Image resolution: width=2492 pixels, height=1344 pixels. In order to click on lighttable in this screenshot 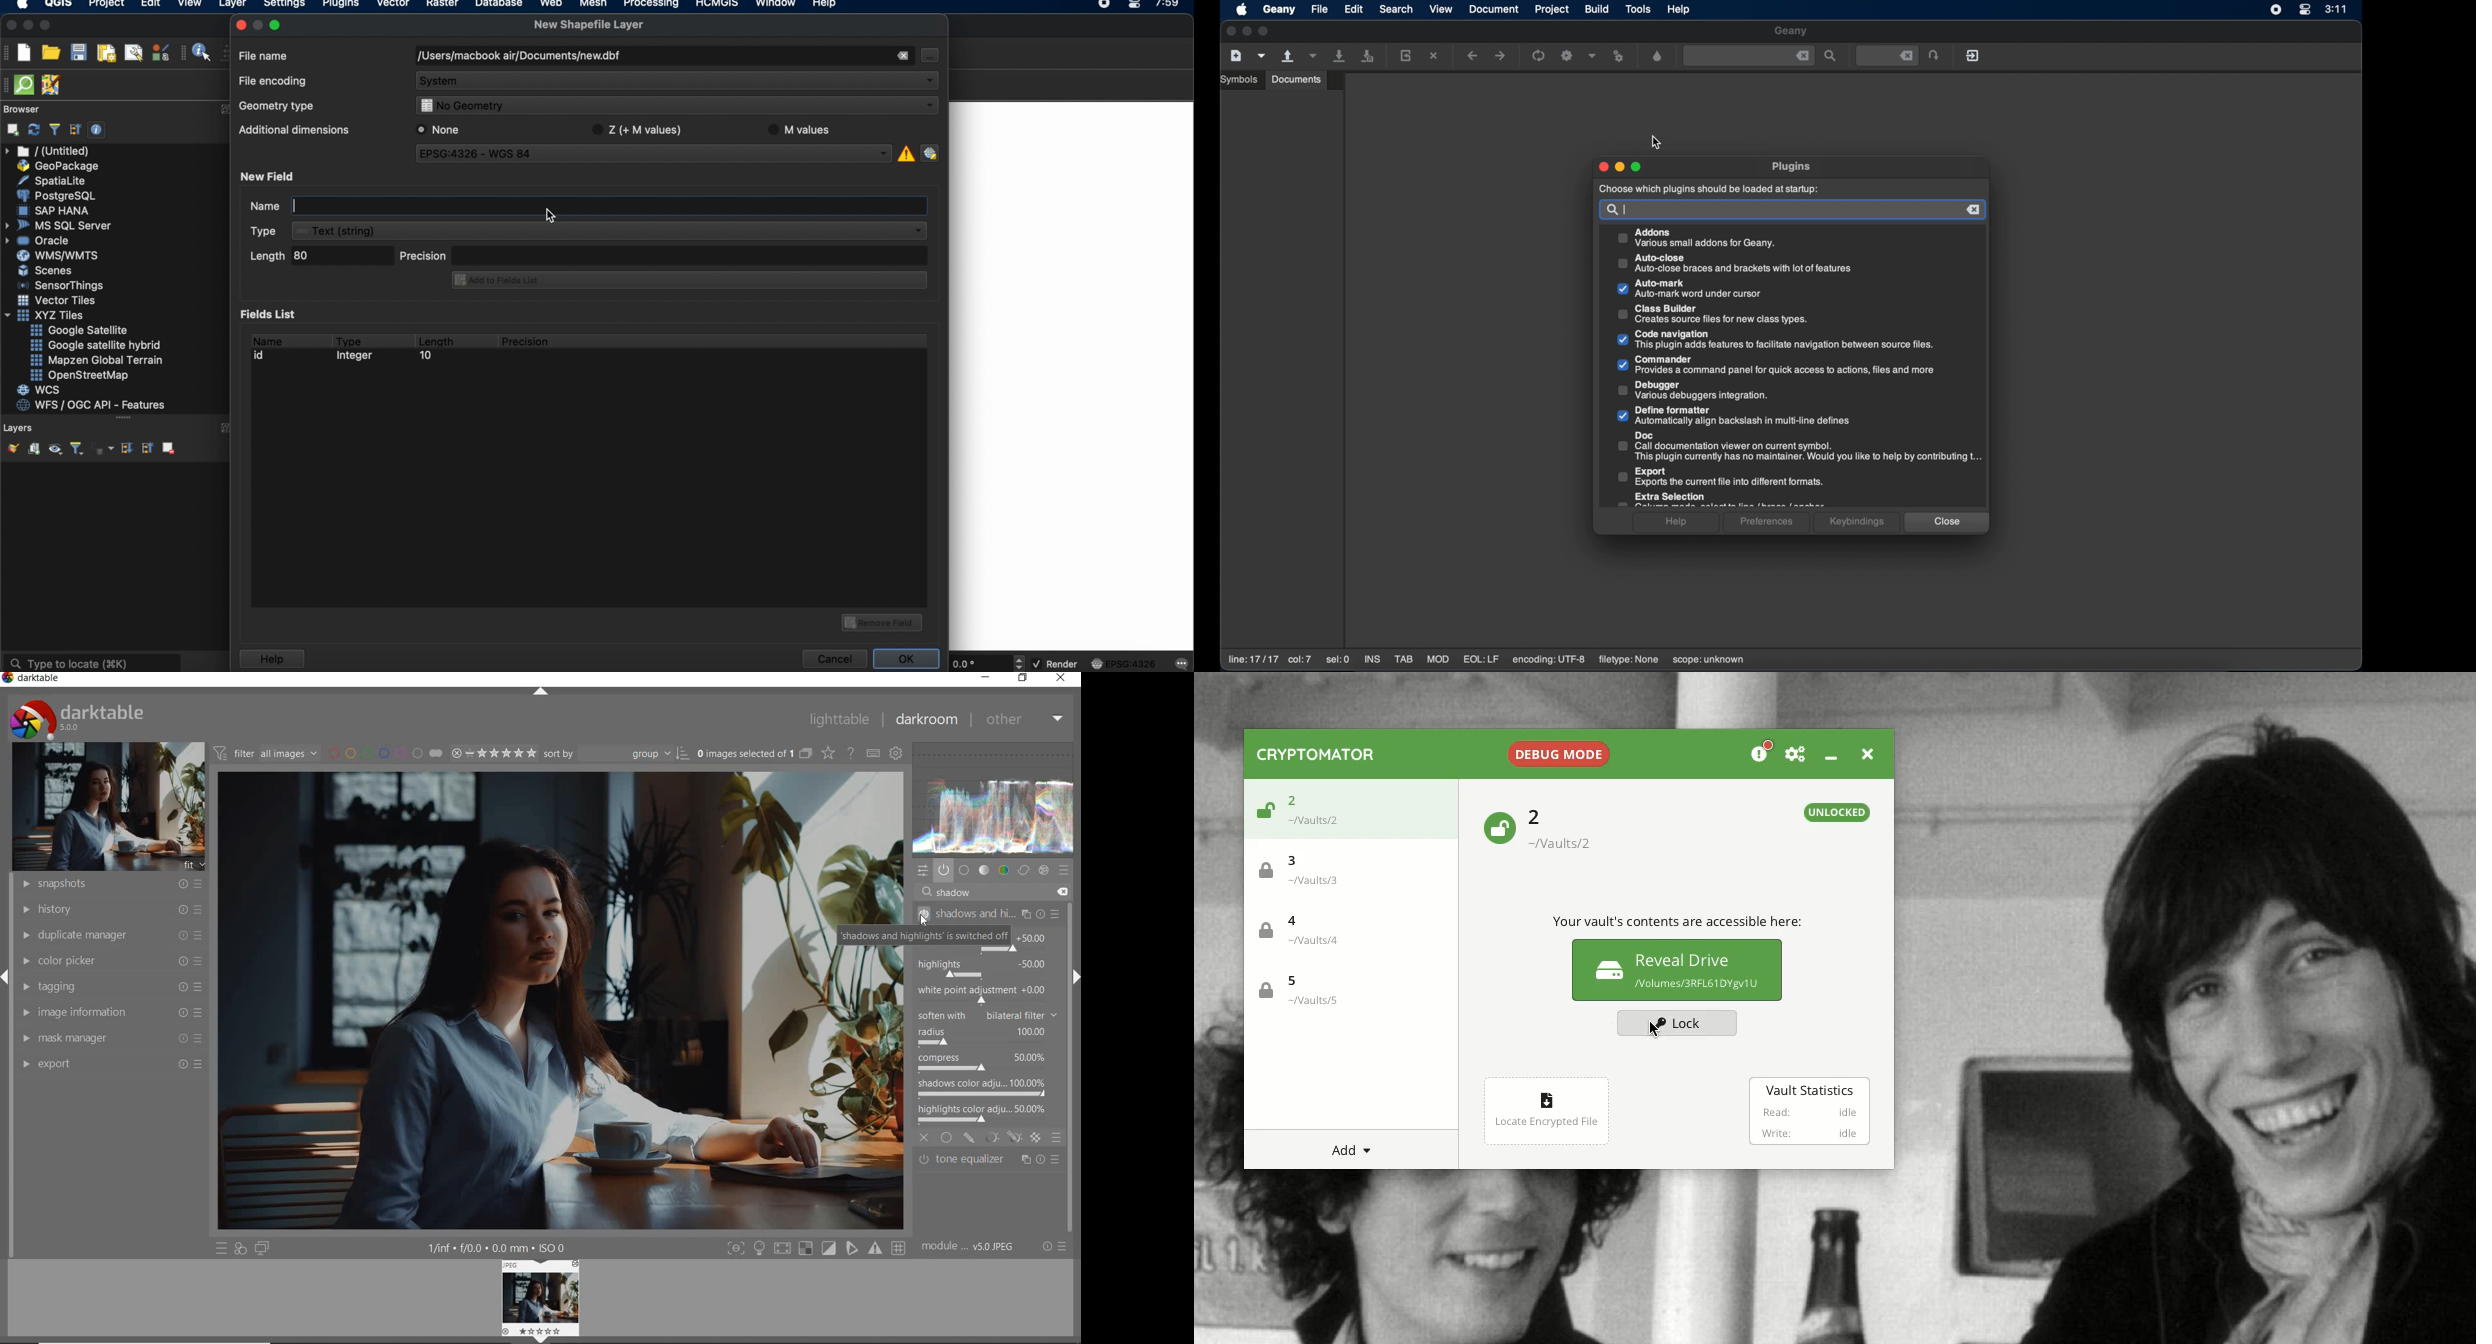, I will do `click(839, 720)`.